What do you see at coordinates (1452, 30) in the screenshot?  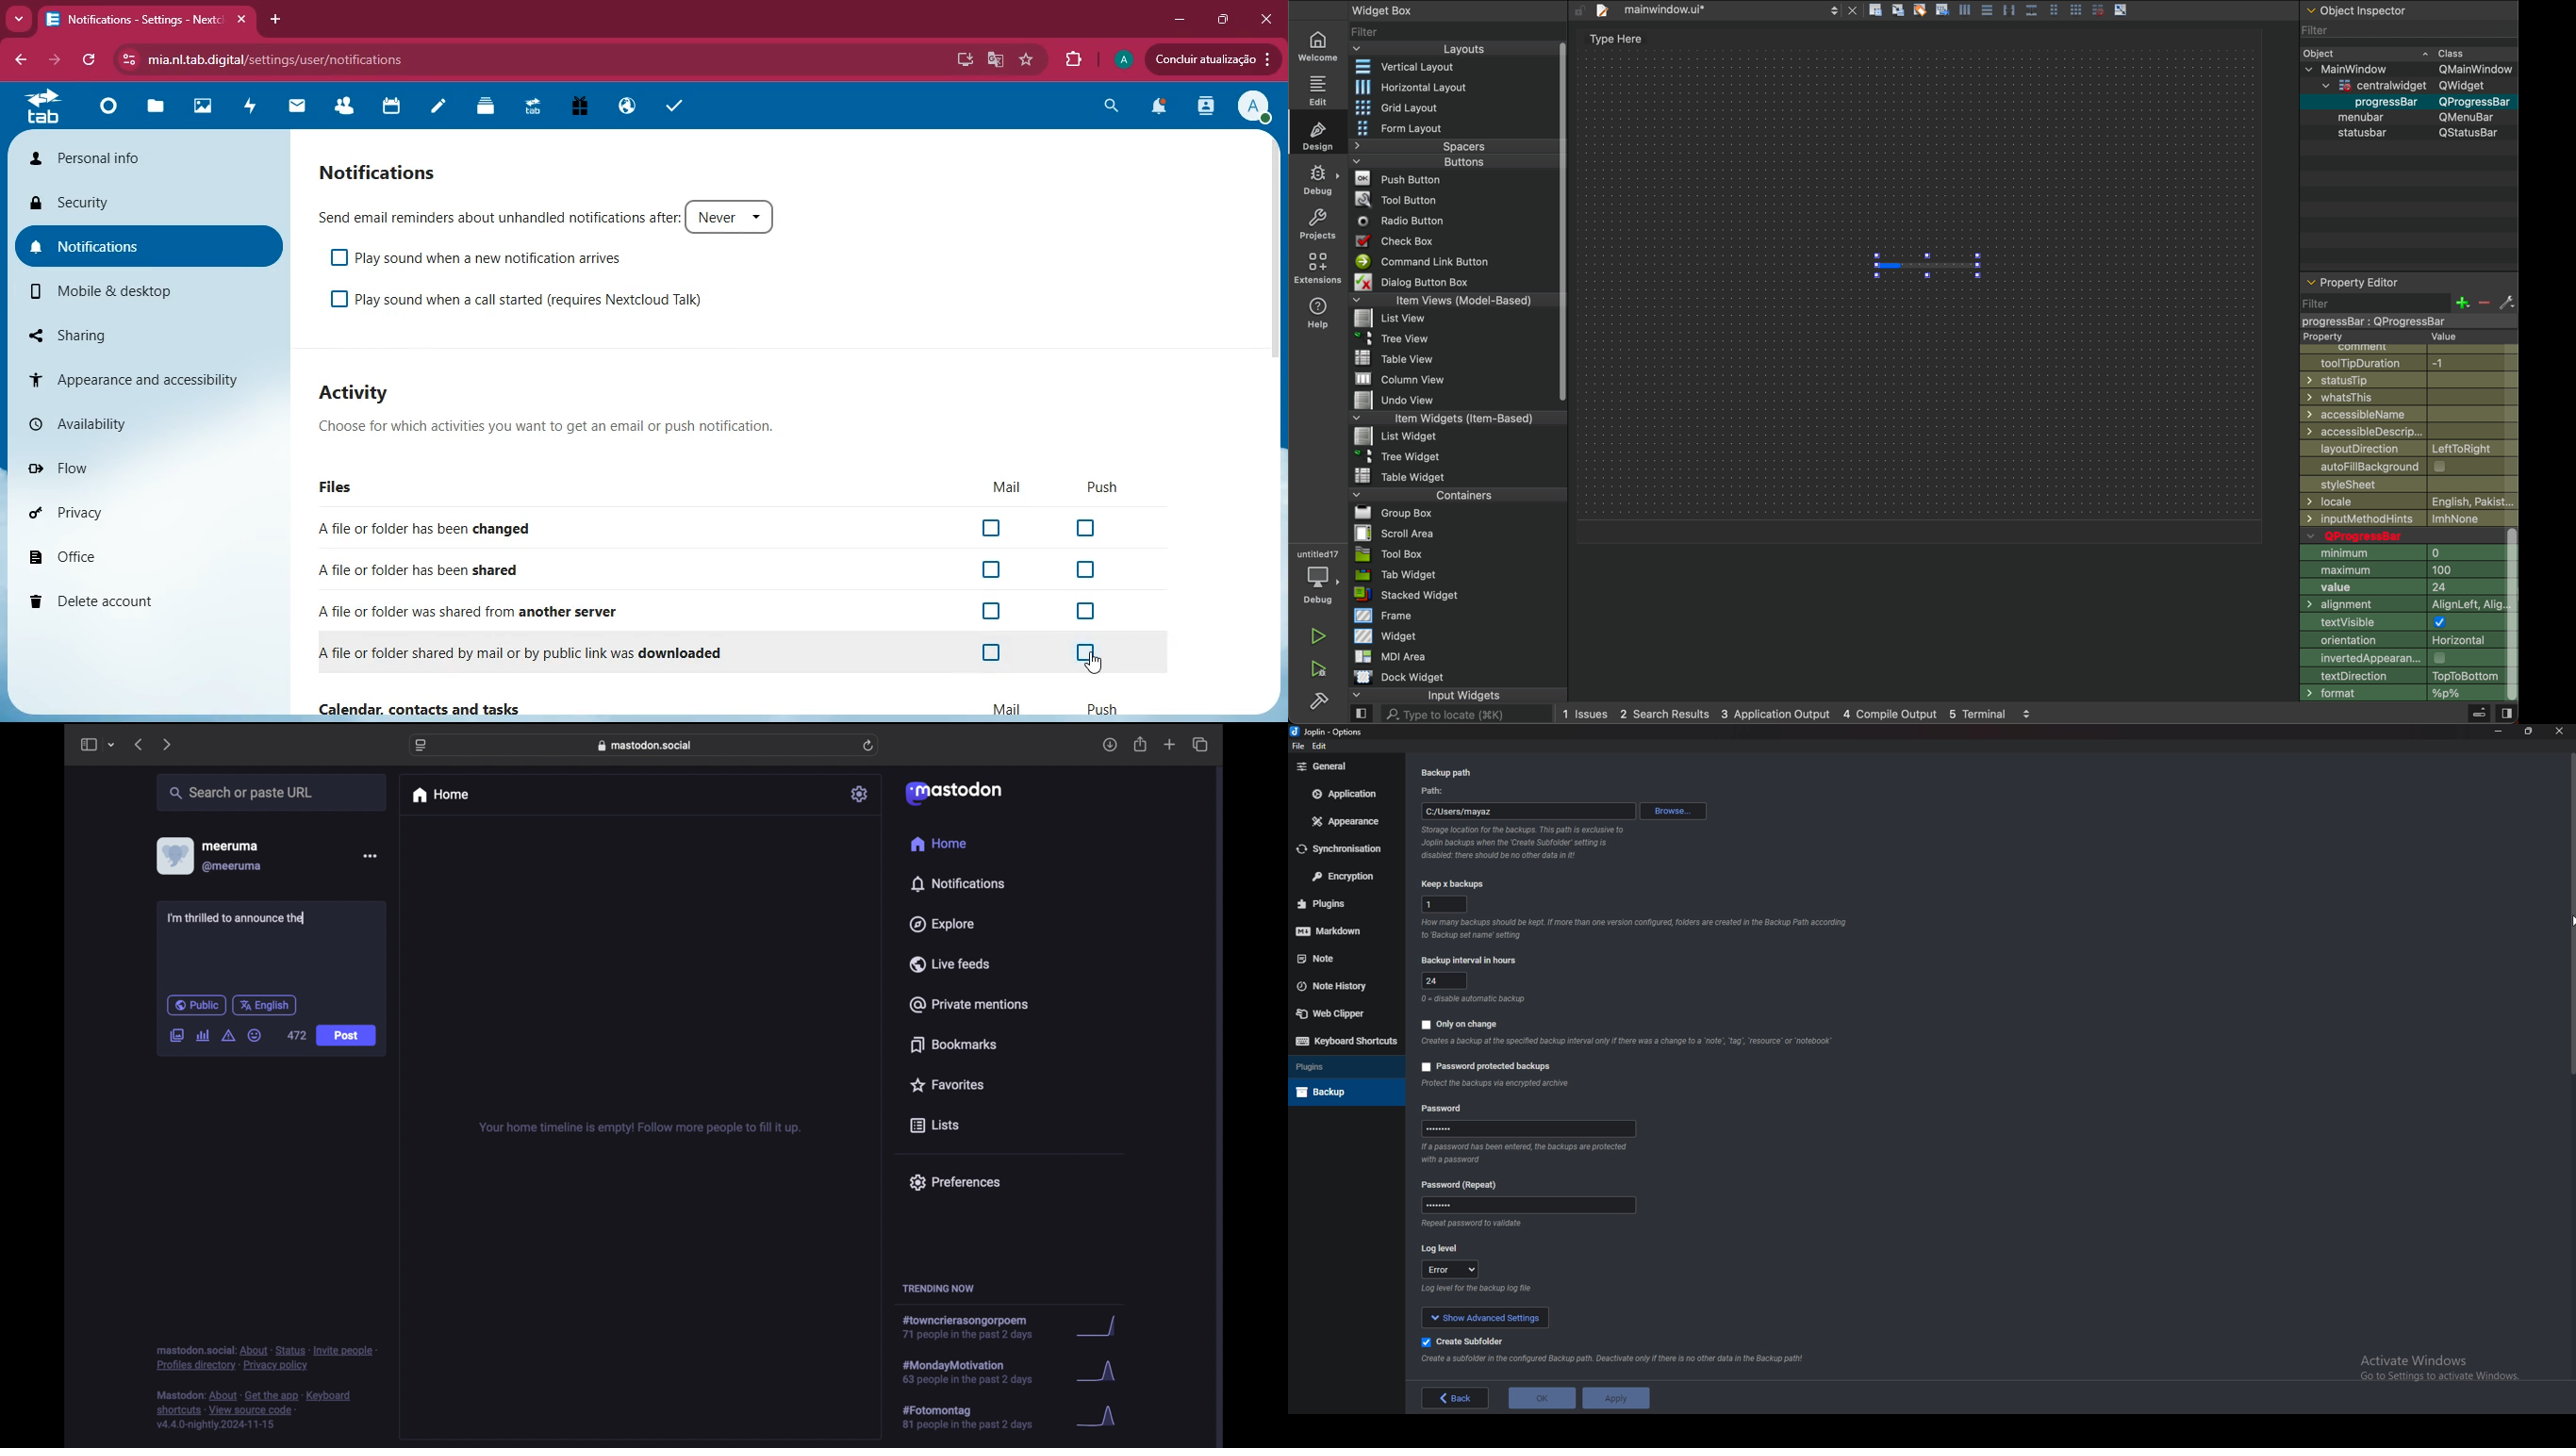 I see `widget list` at bounding box center [1452, 30].